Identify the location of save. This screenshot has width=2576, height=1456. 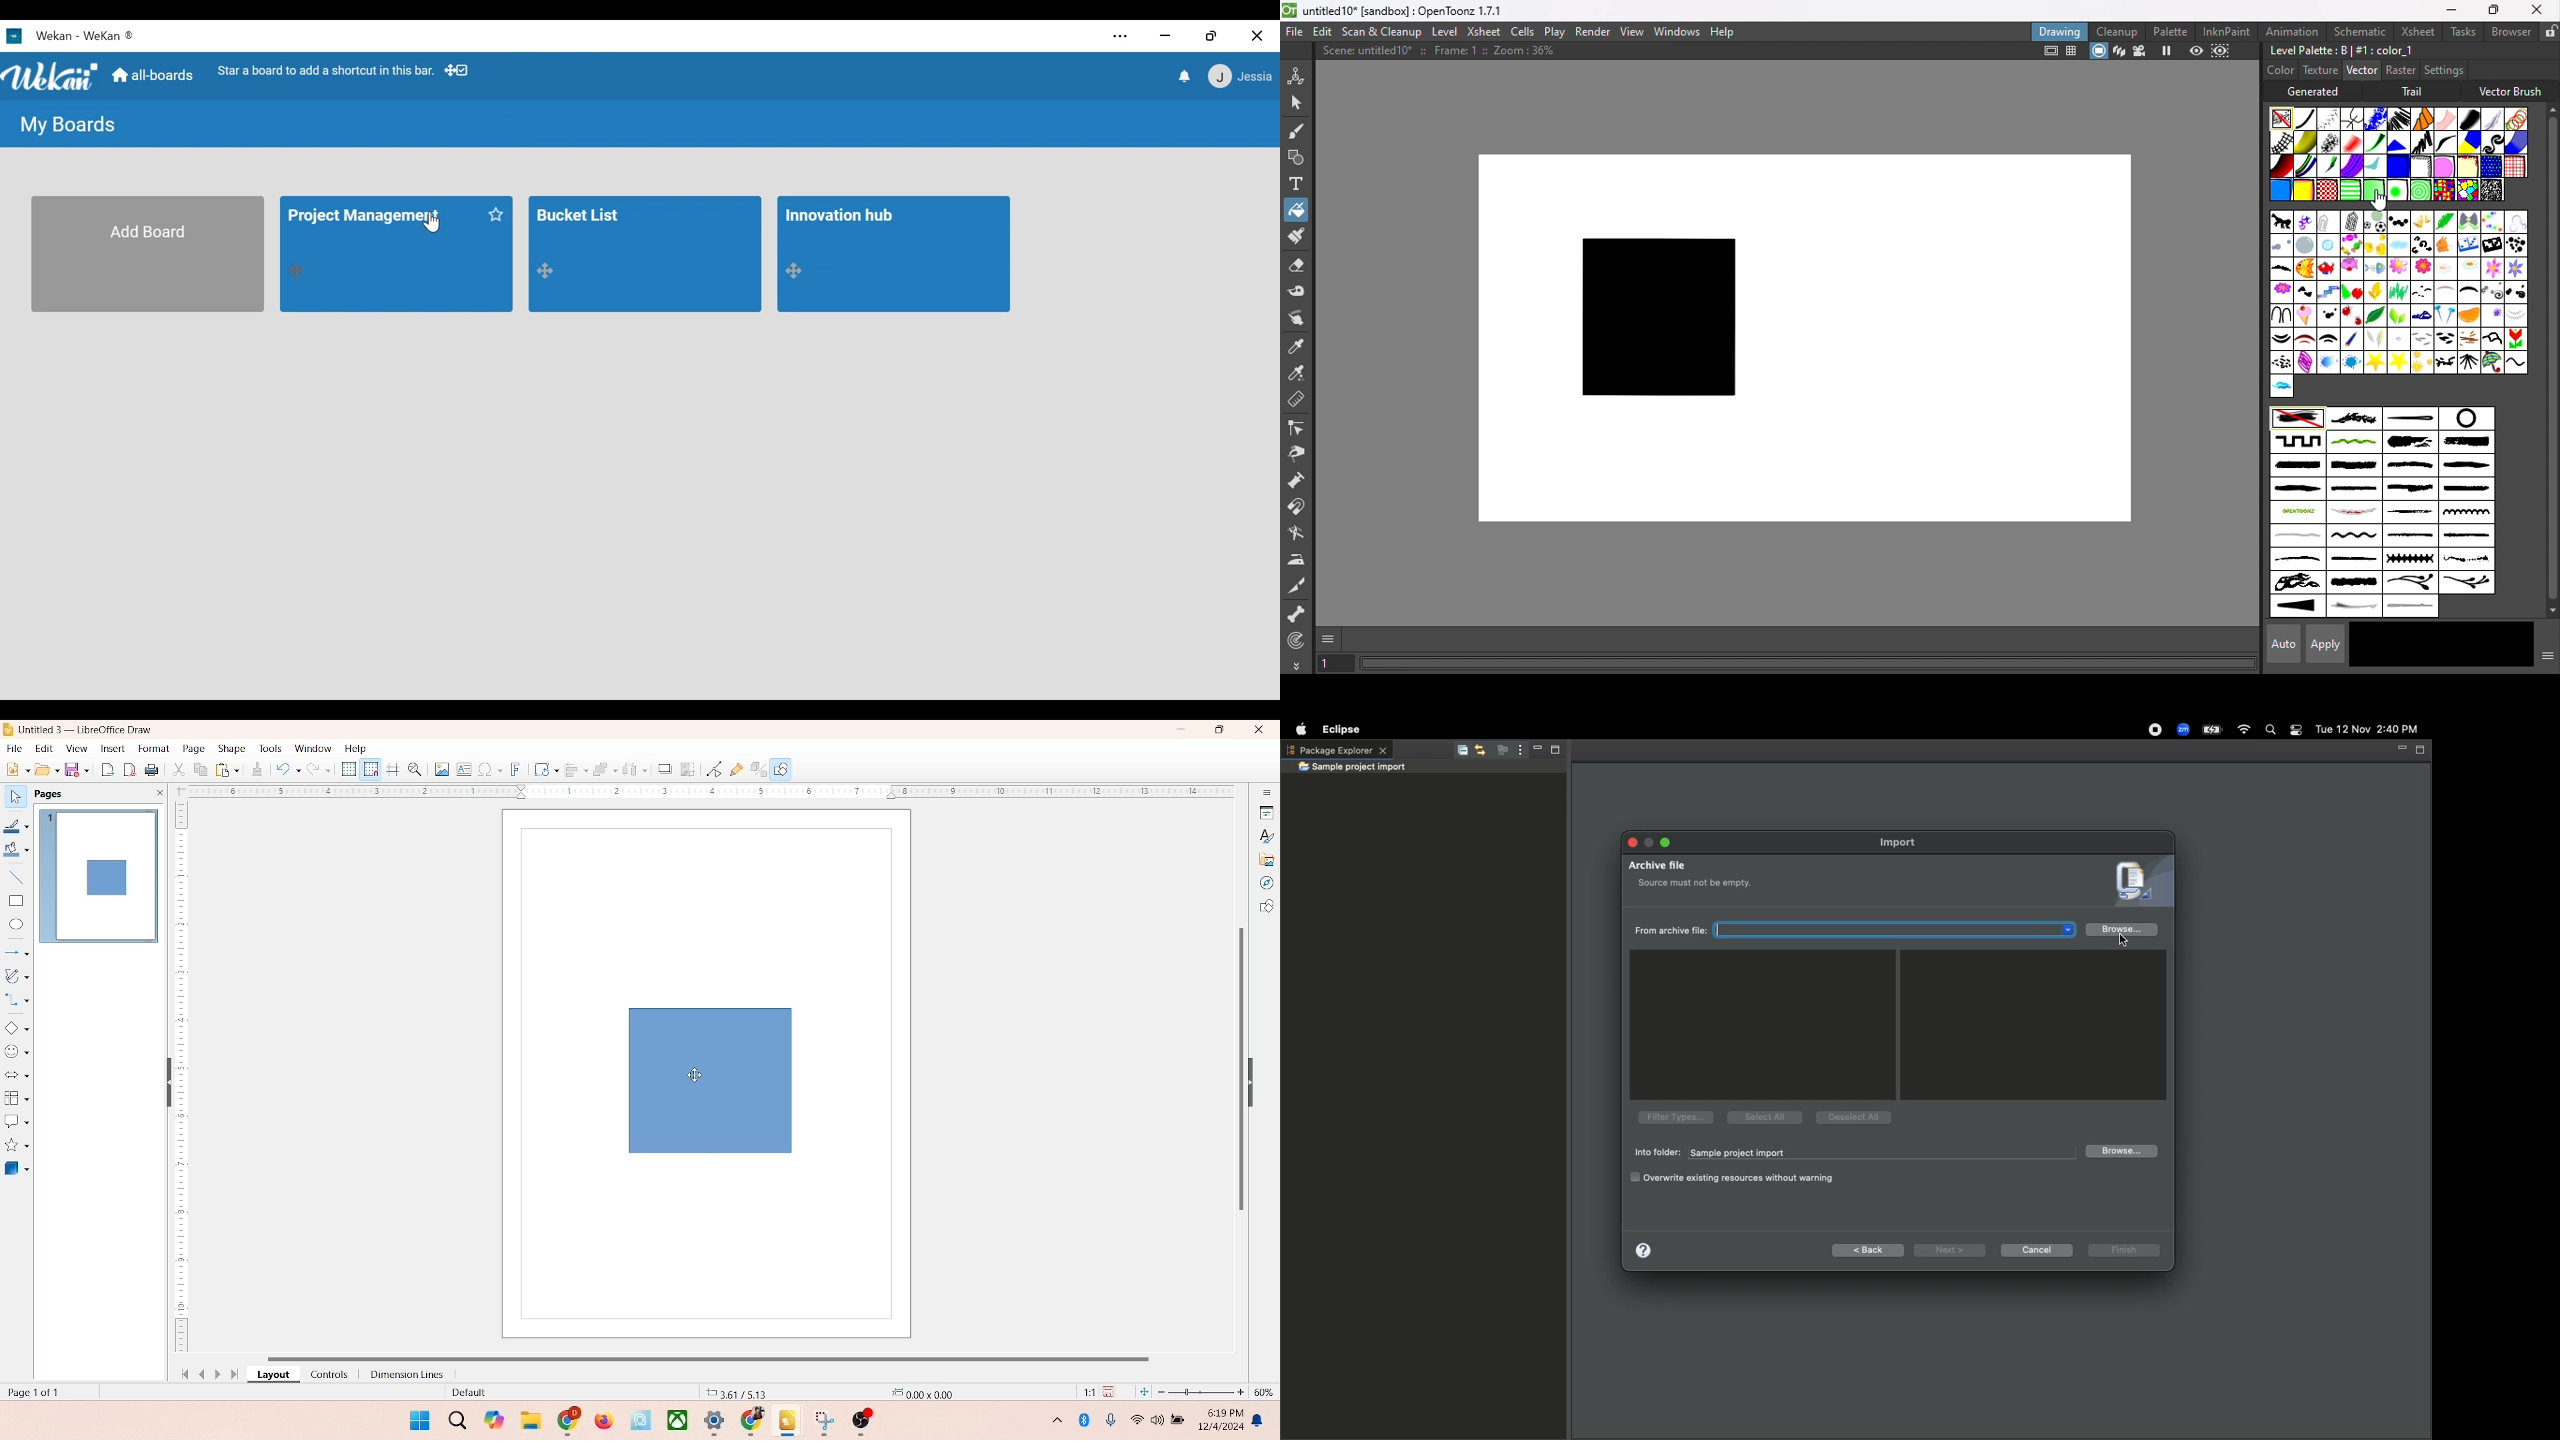
(1112, 1391).